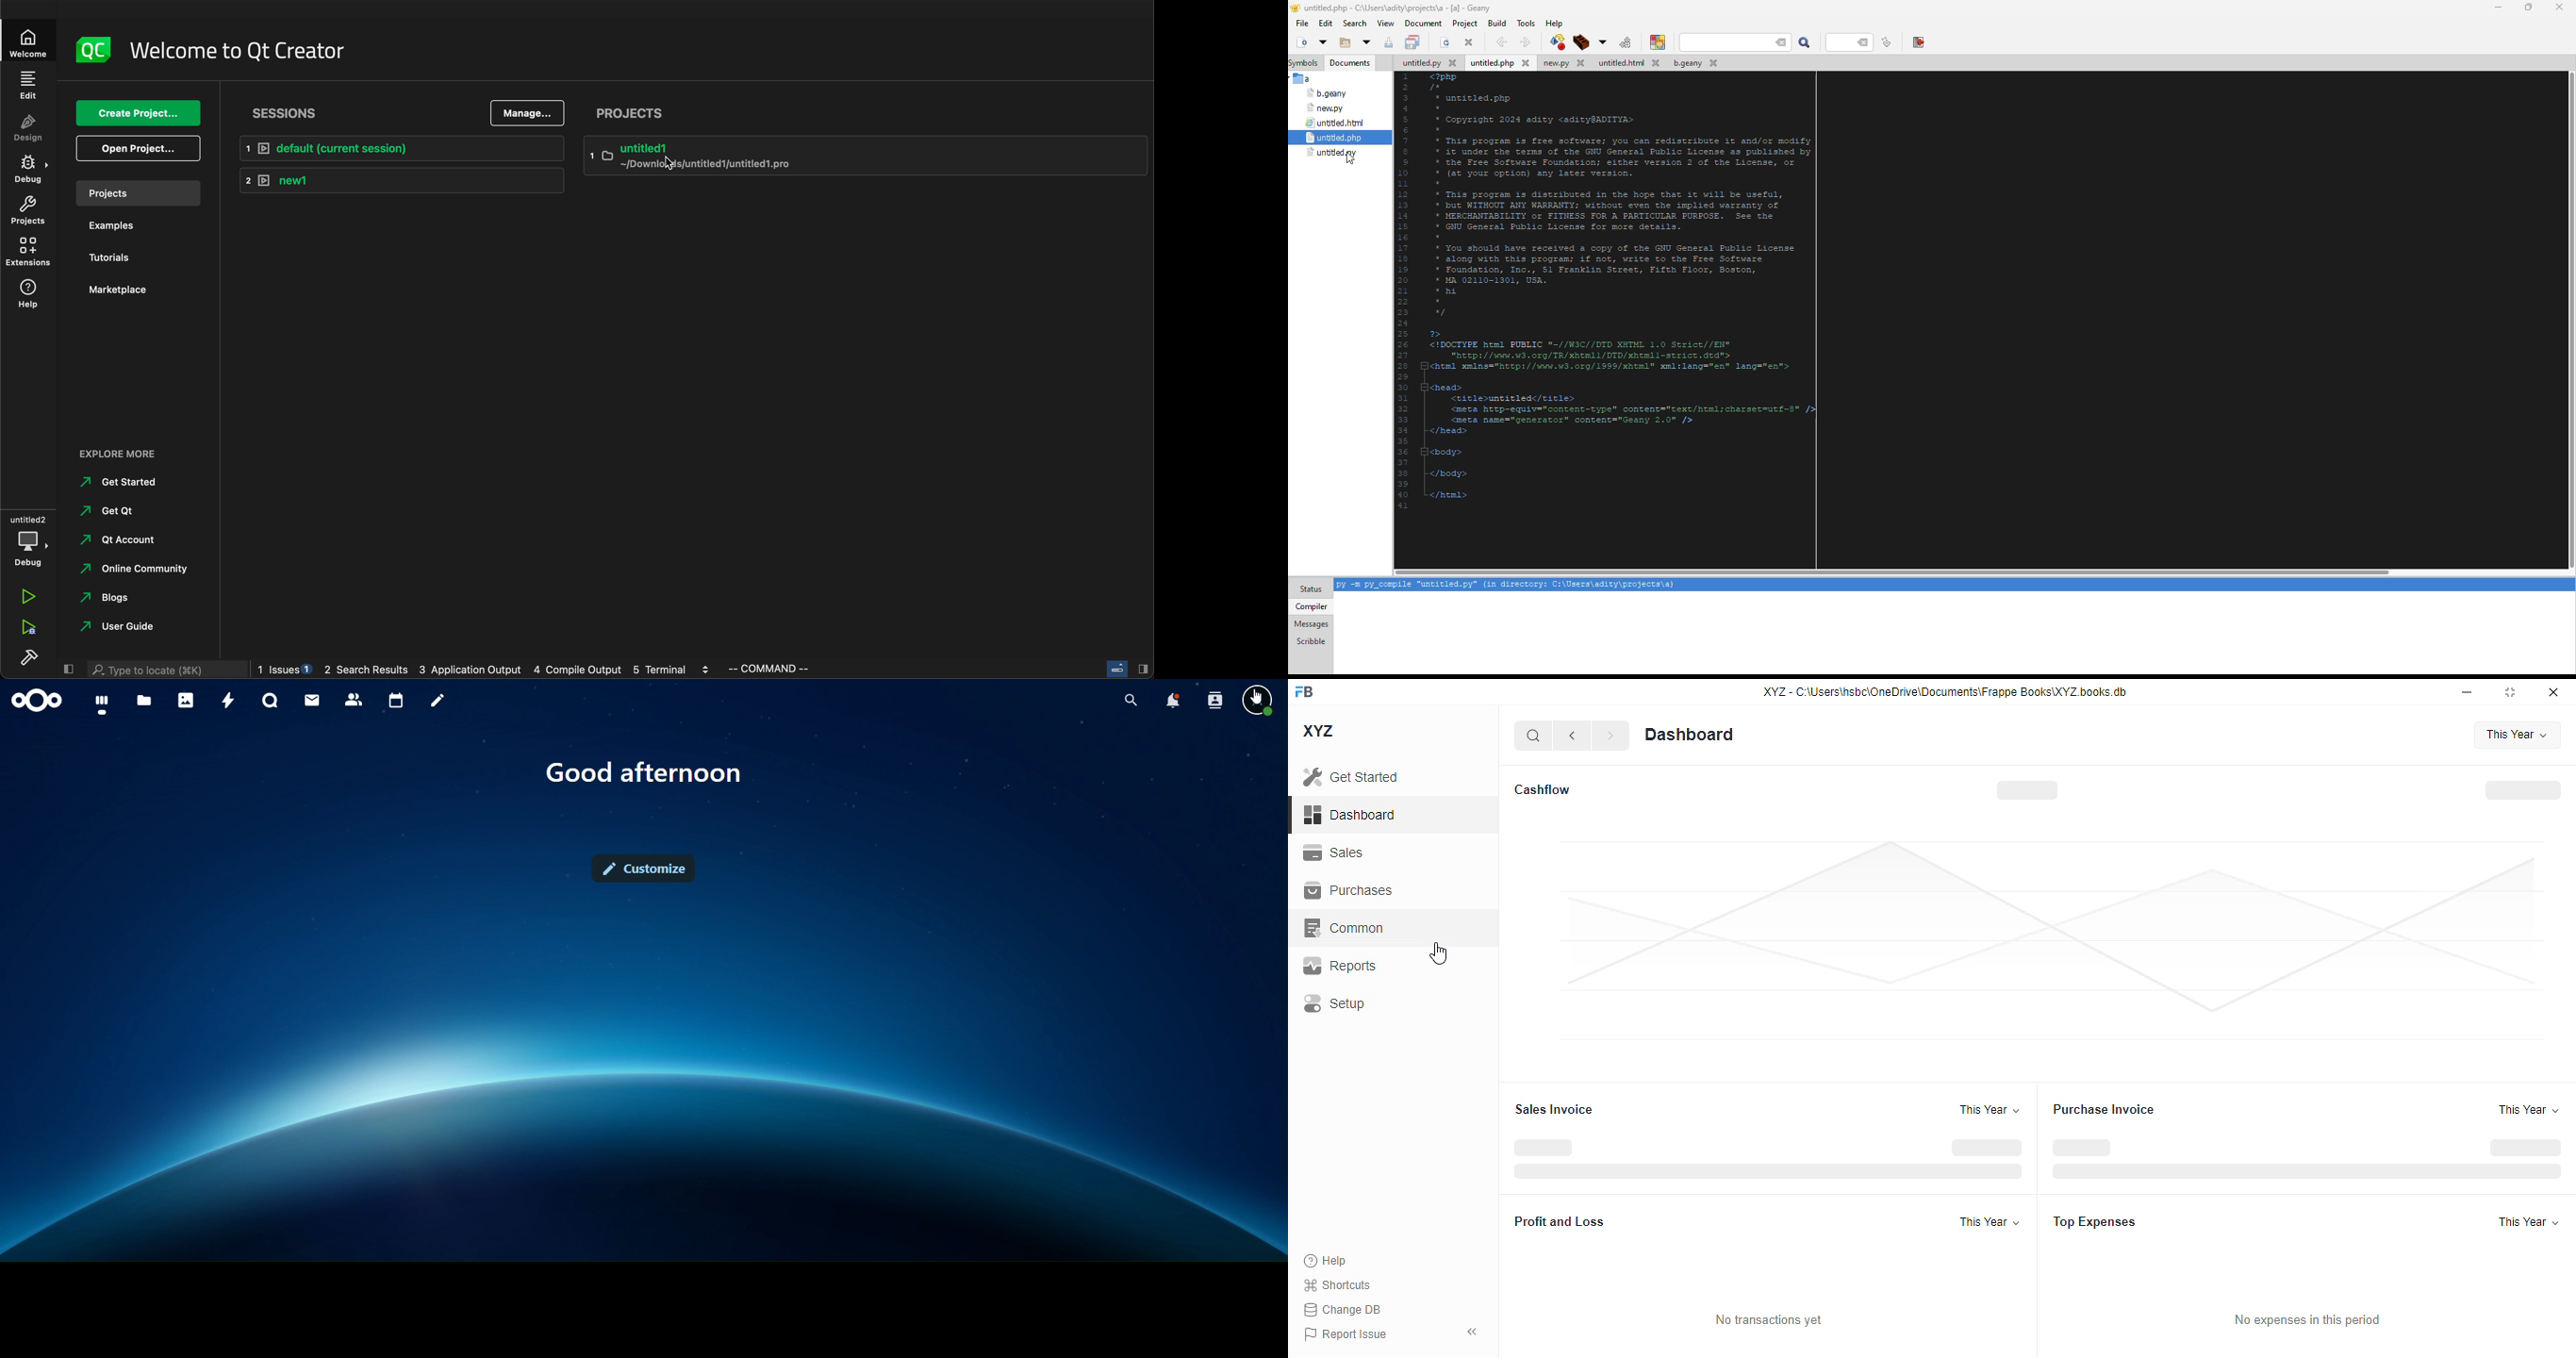 This screenshot has width=2576, height=1372. What do you see at coordinates (1438, 953) in the screenshot?
I see `cursor` at bounding box center [1438, 953].